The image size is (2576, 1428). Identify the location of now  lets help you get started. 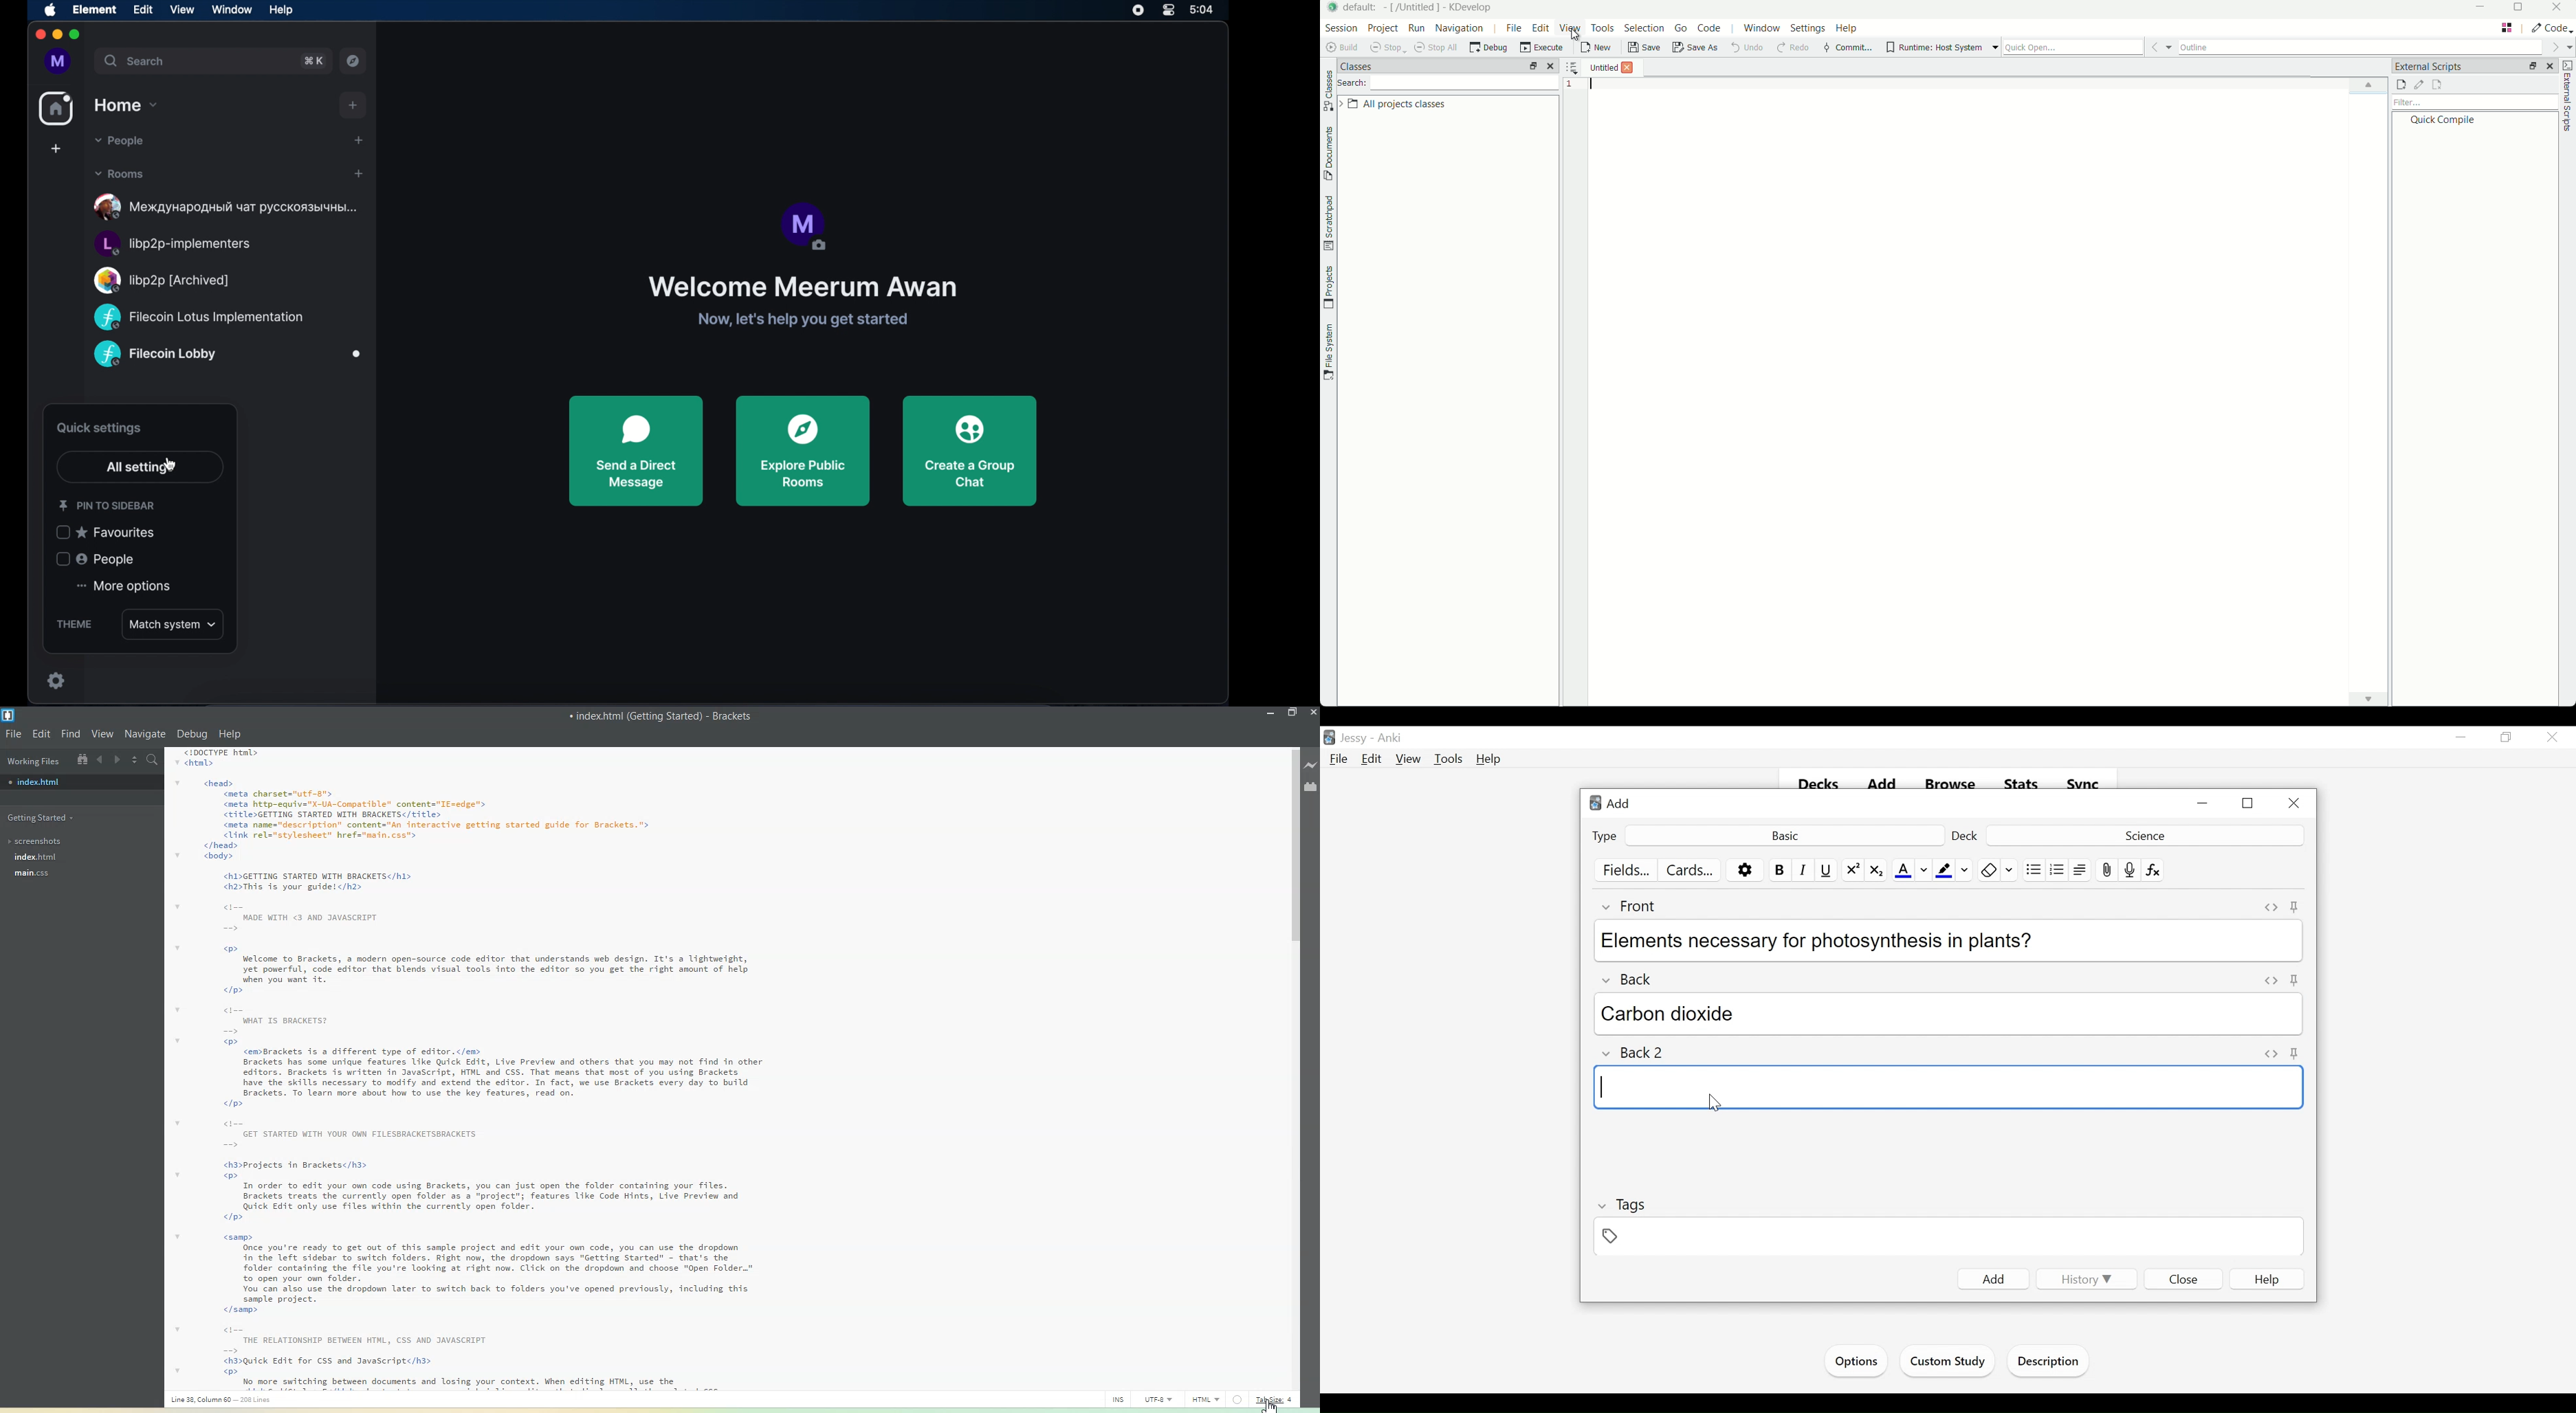
(804, 320).